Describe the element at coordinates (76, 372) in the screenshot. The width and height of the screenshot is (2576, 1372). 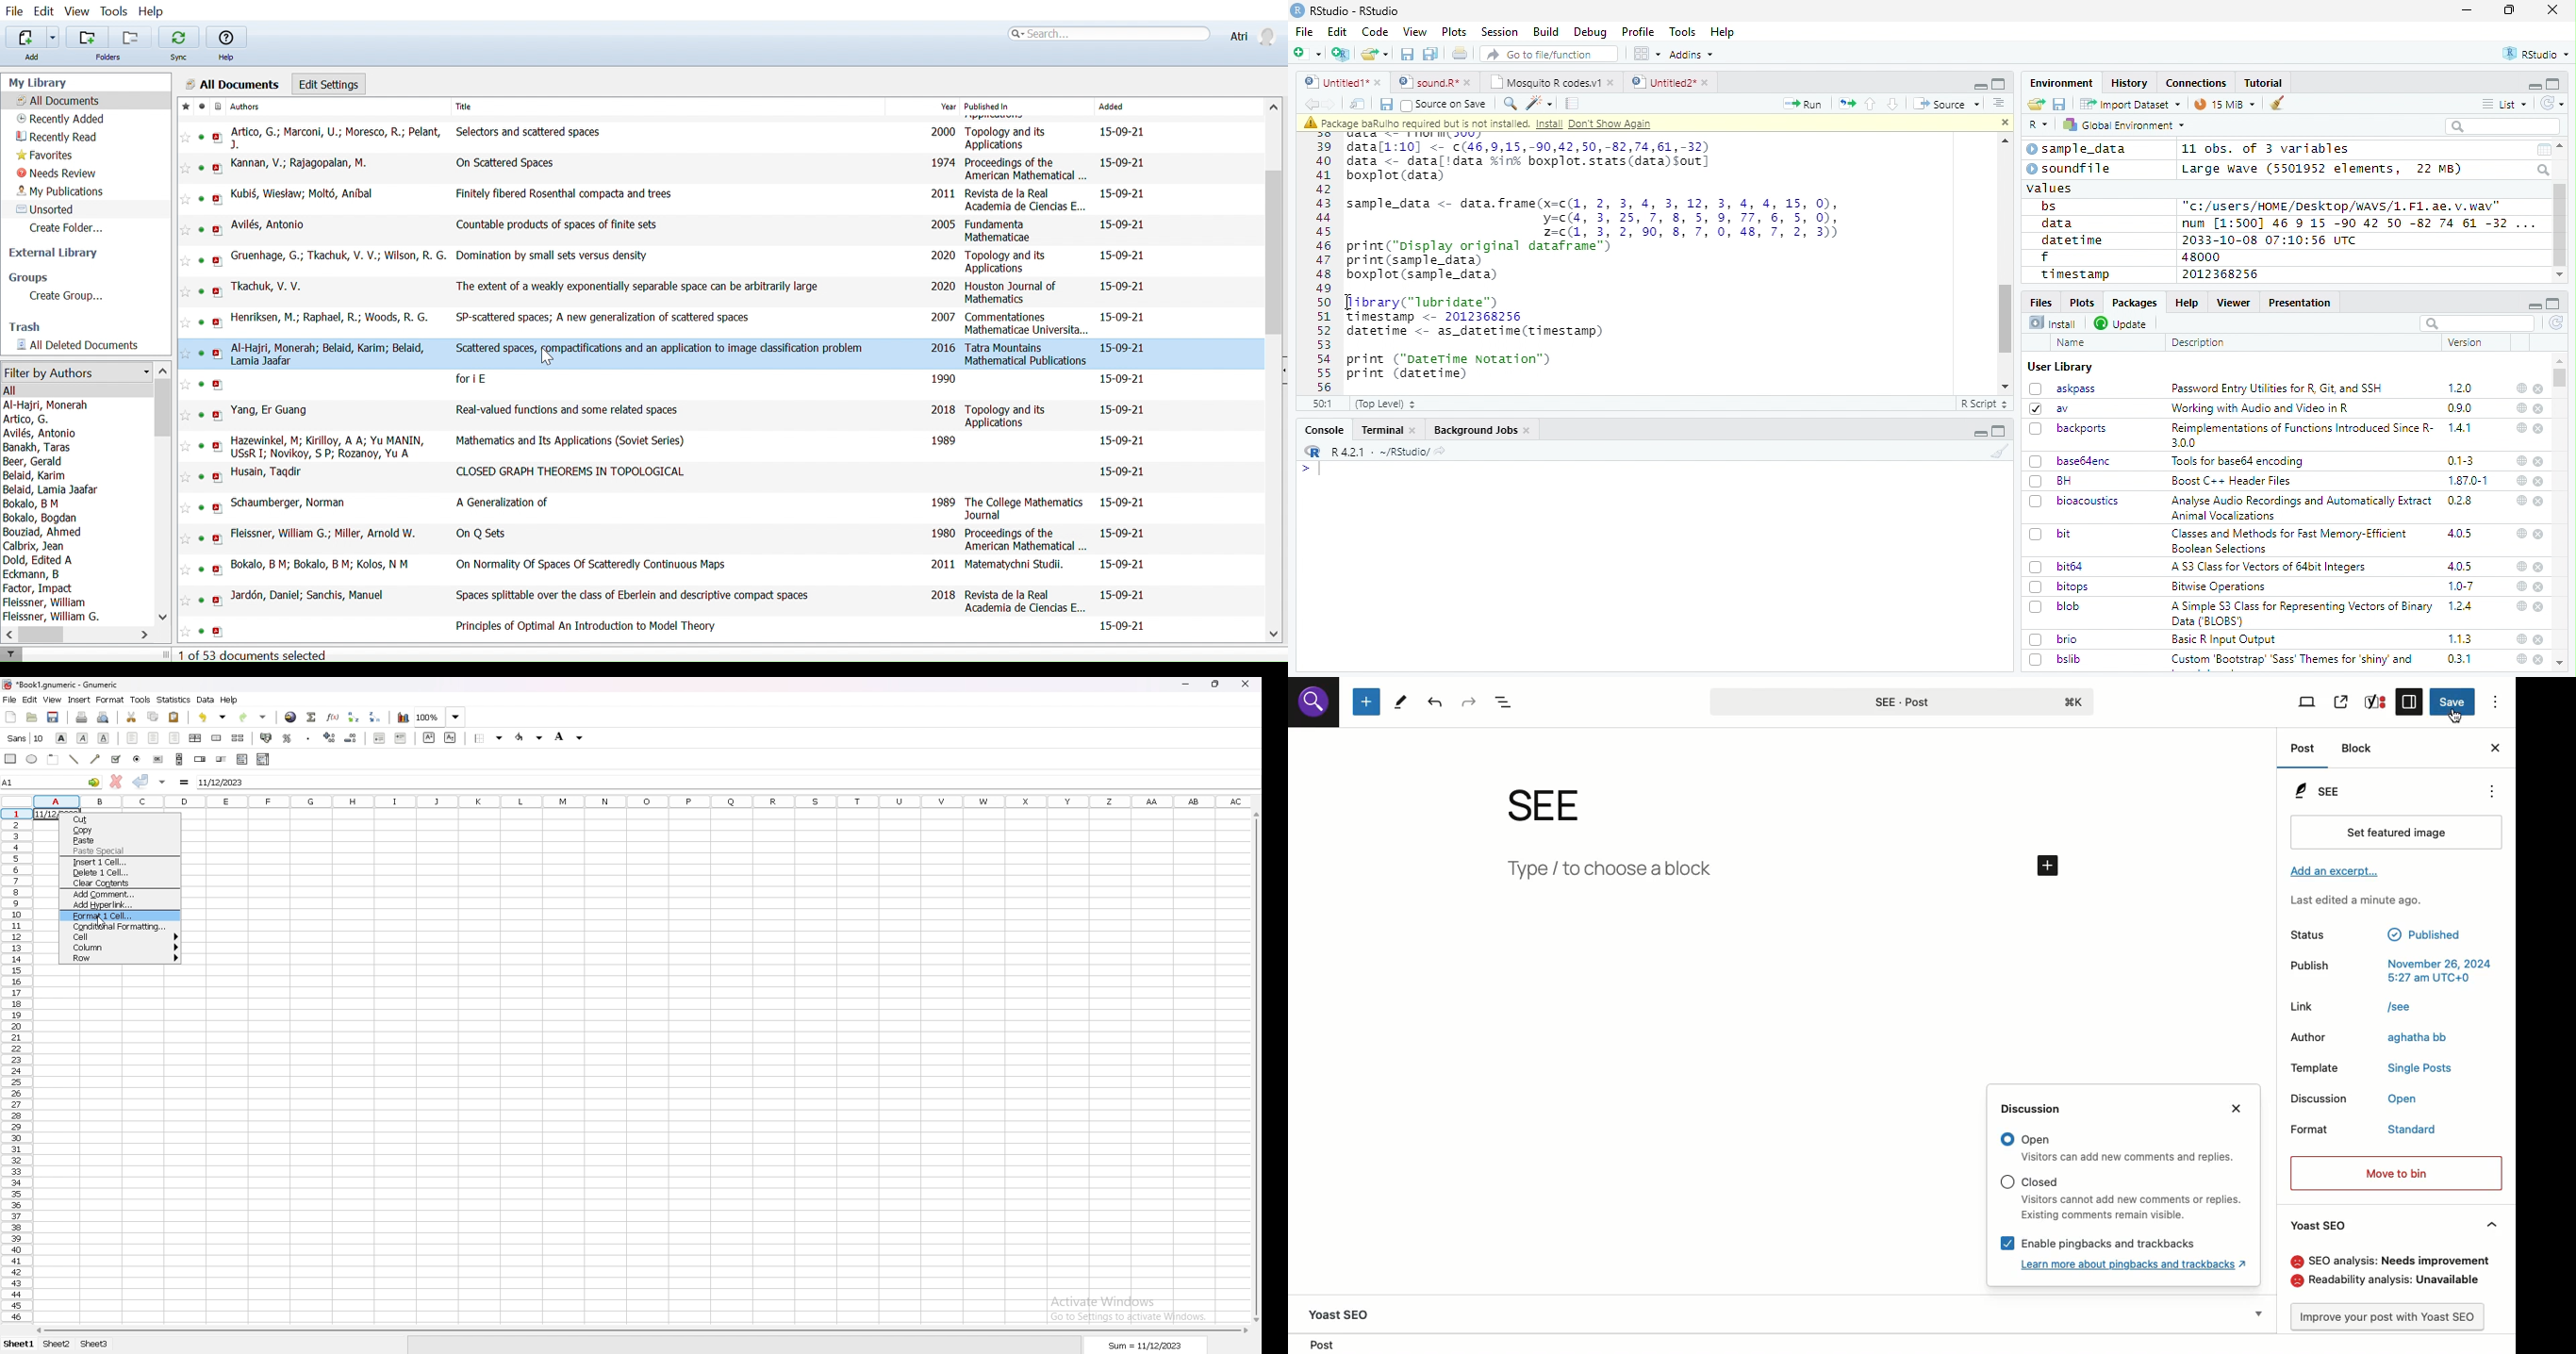
I see `Filtering options` at that location.